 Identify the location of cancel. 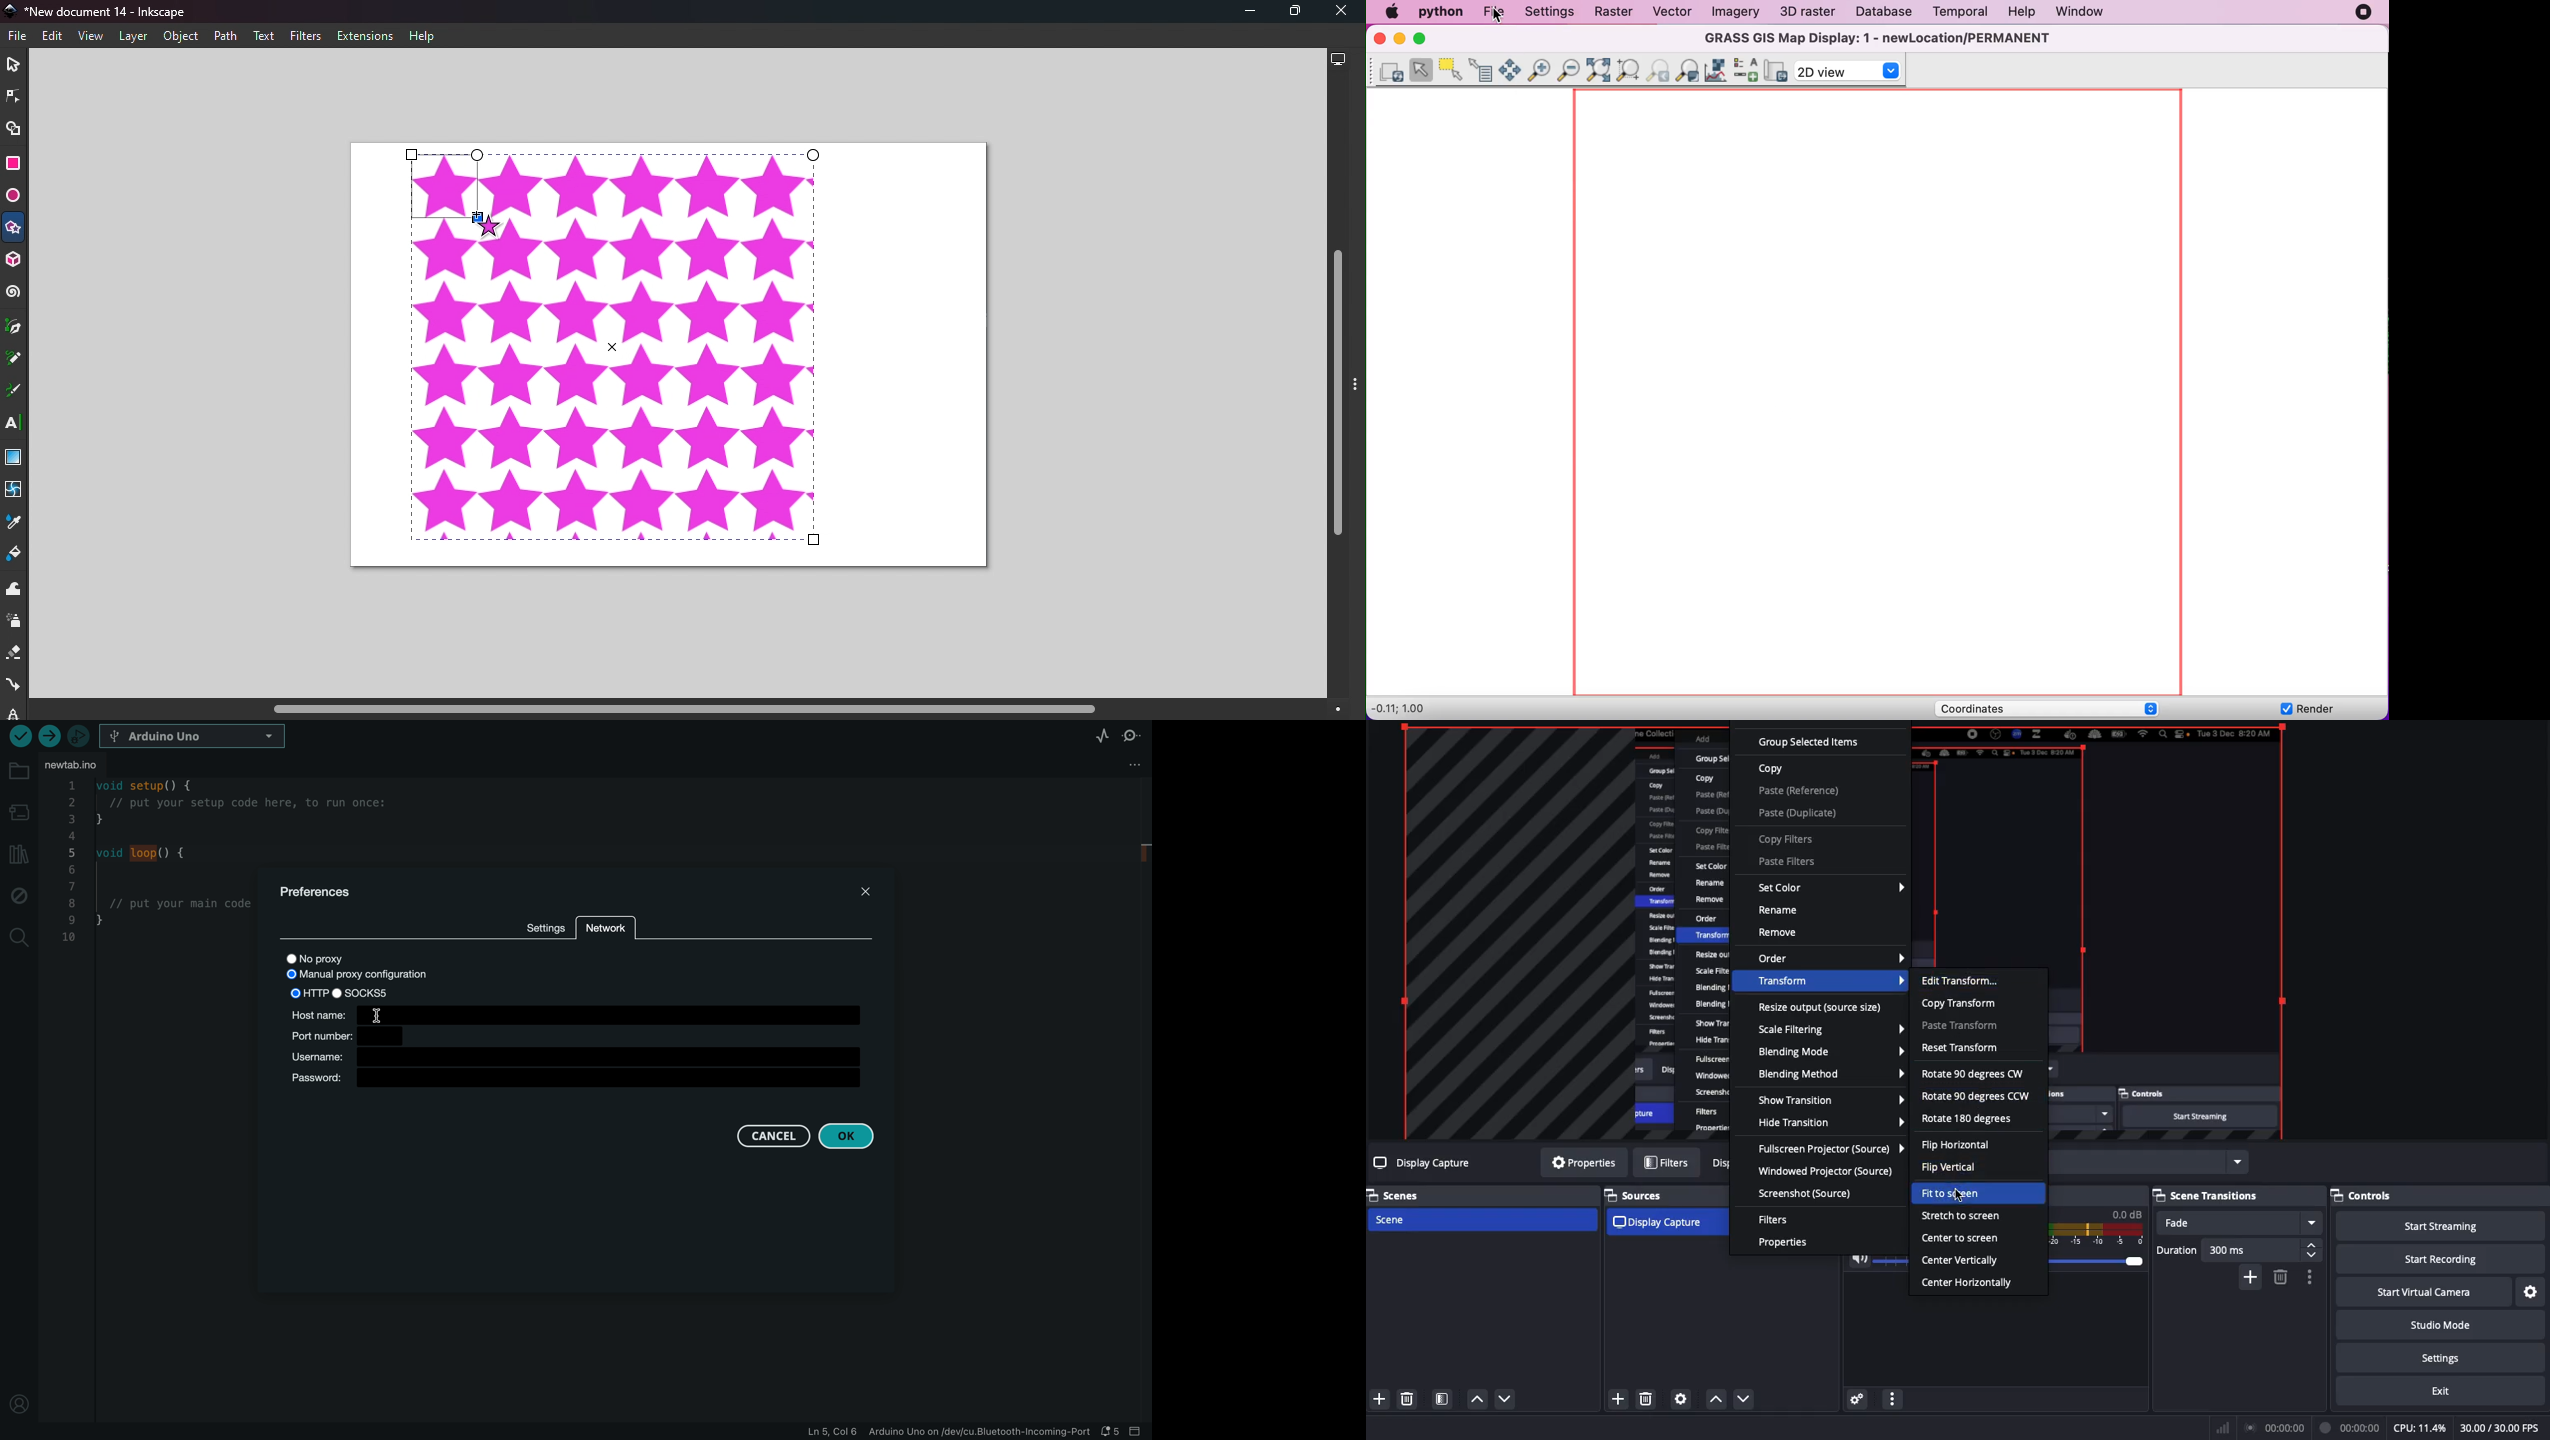
(767, 1136).